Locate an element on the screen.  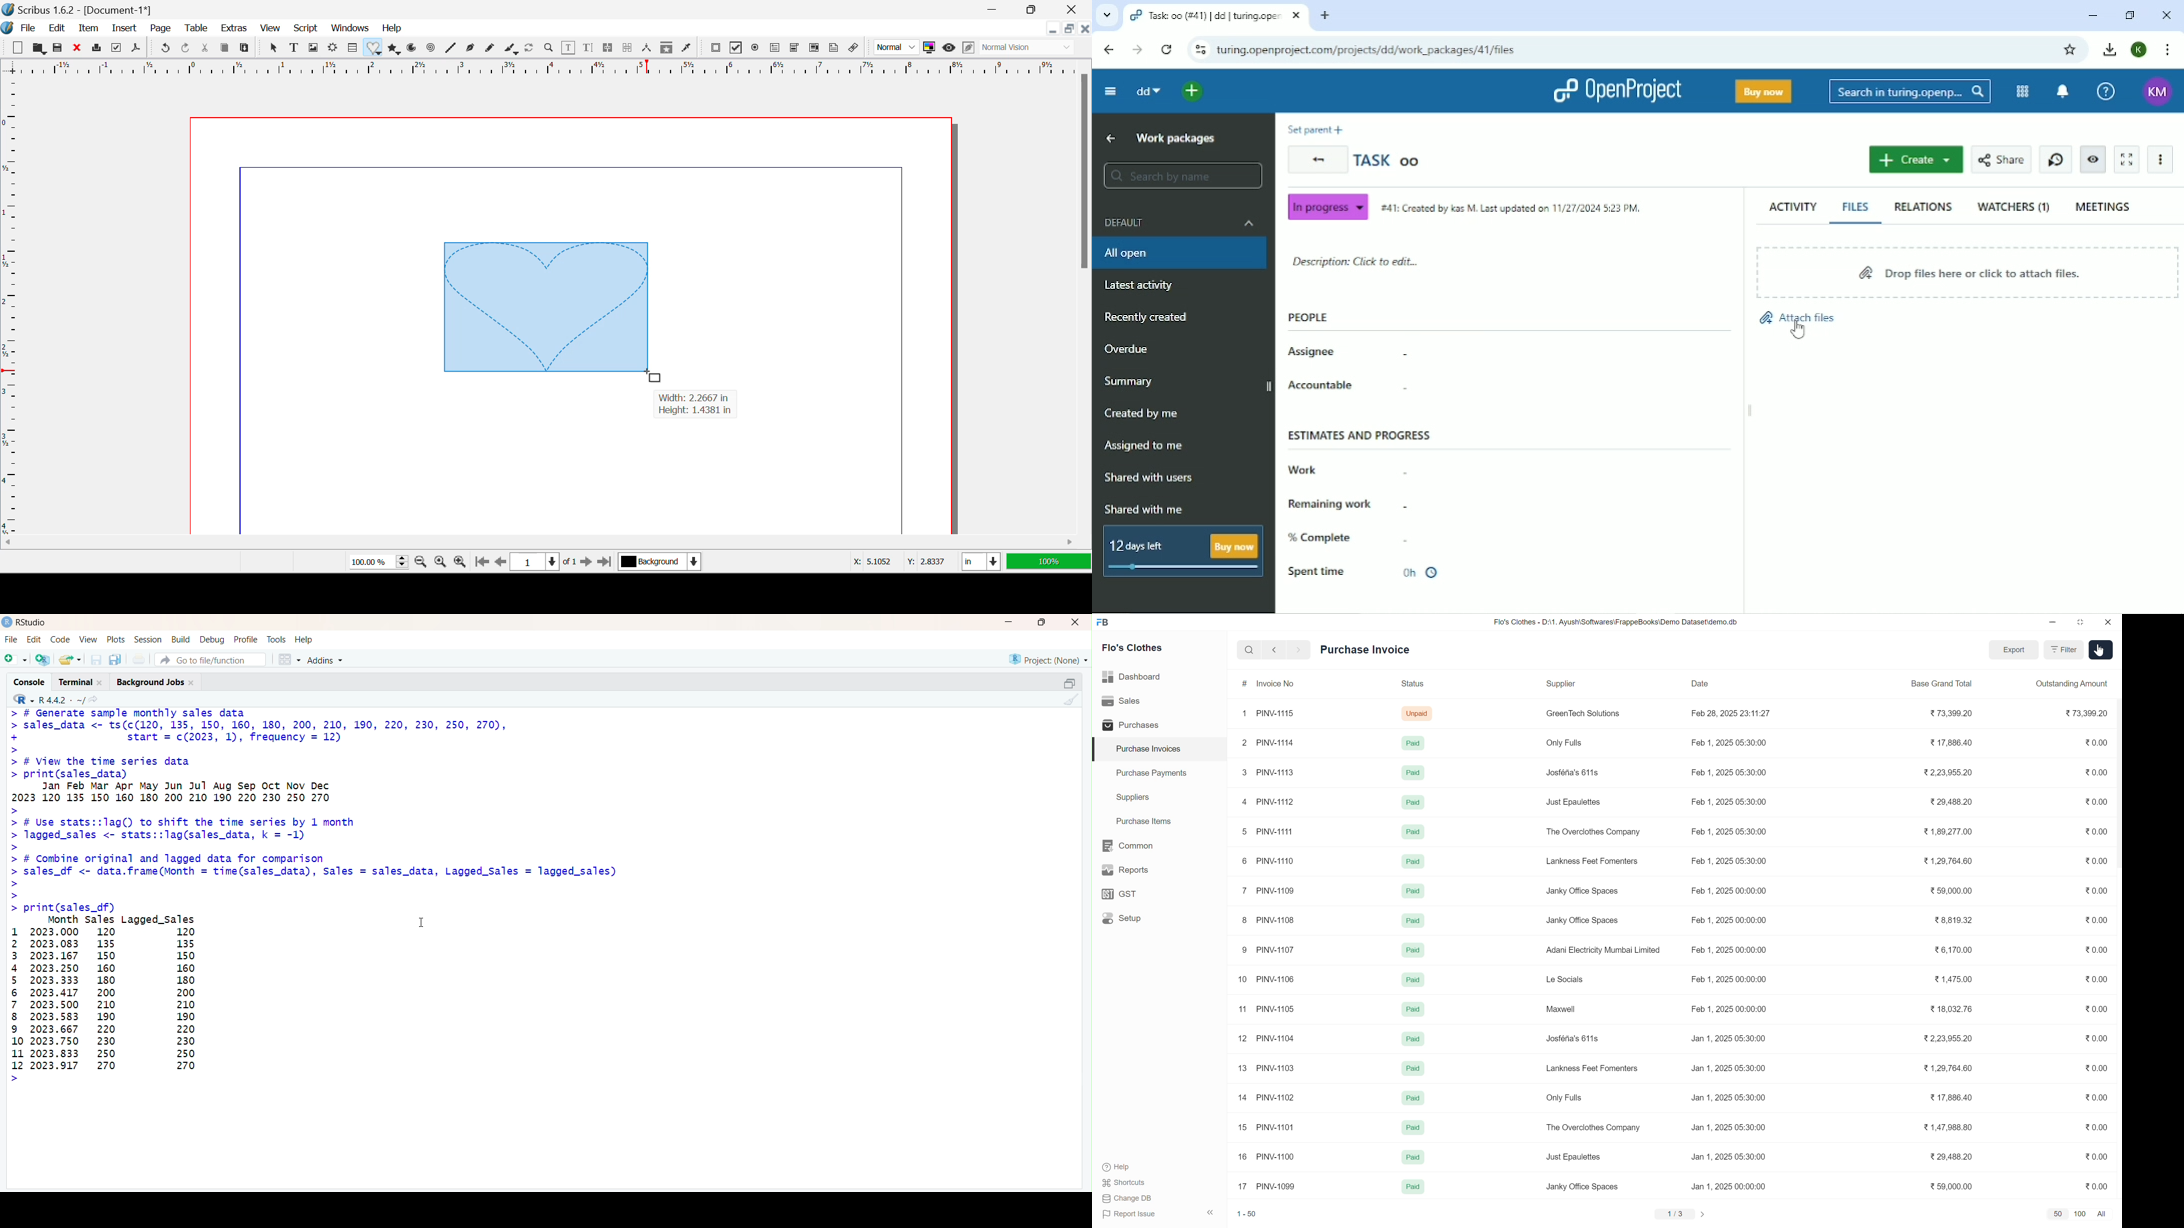
Render Frame is located at coordinates (333, 48).